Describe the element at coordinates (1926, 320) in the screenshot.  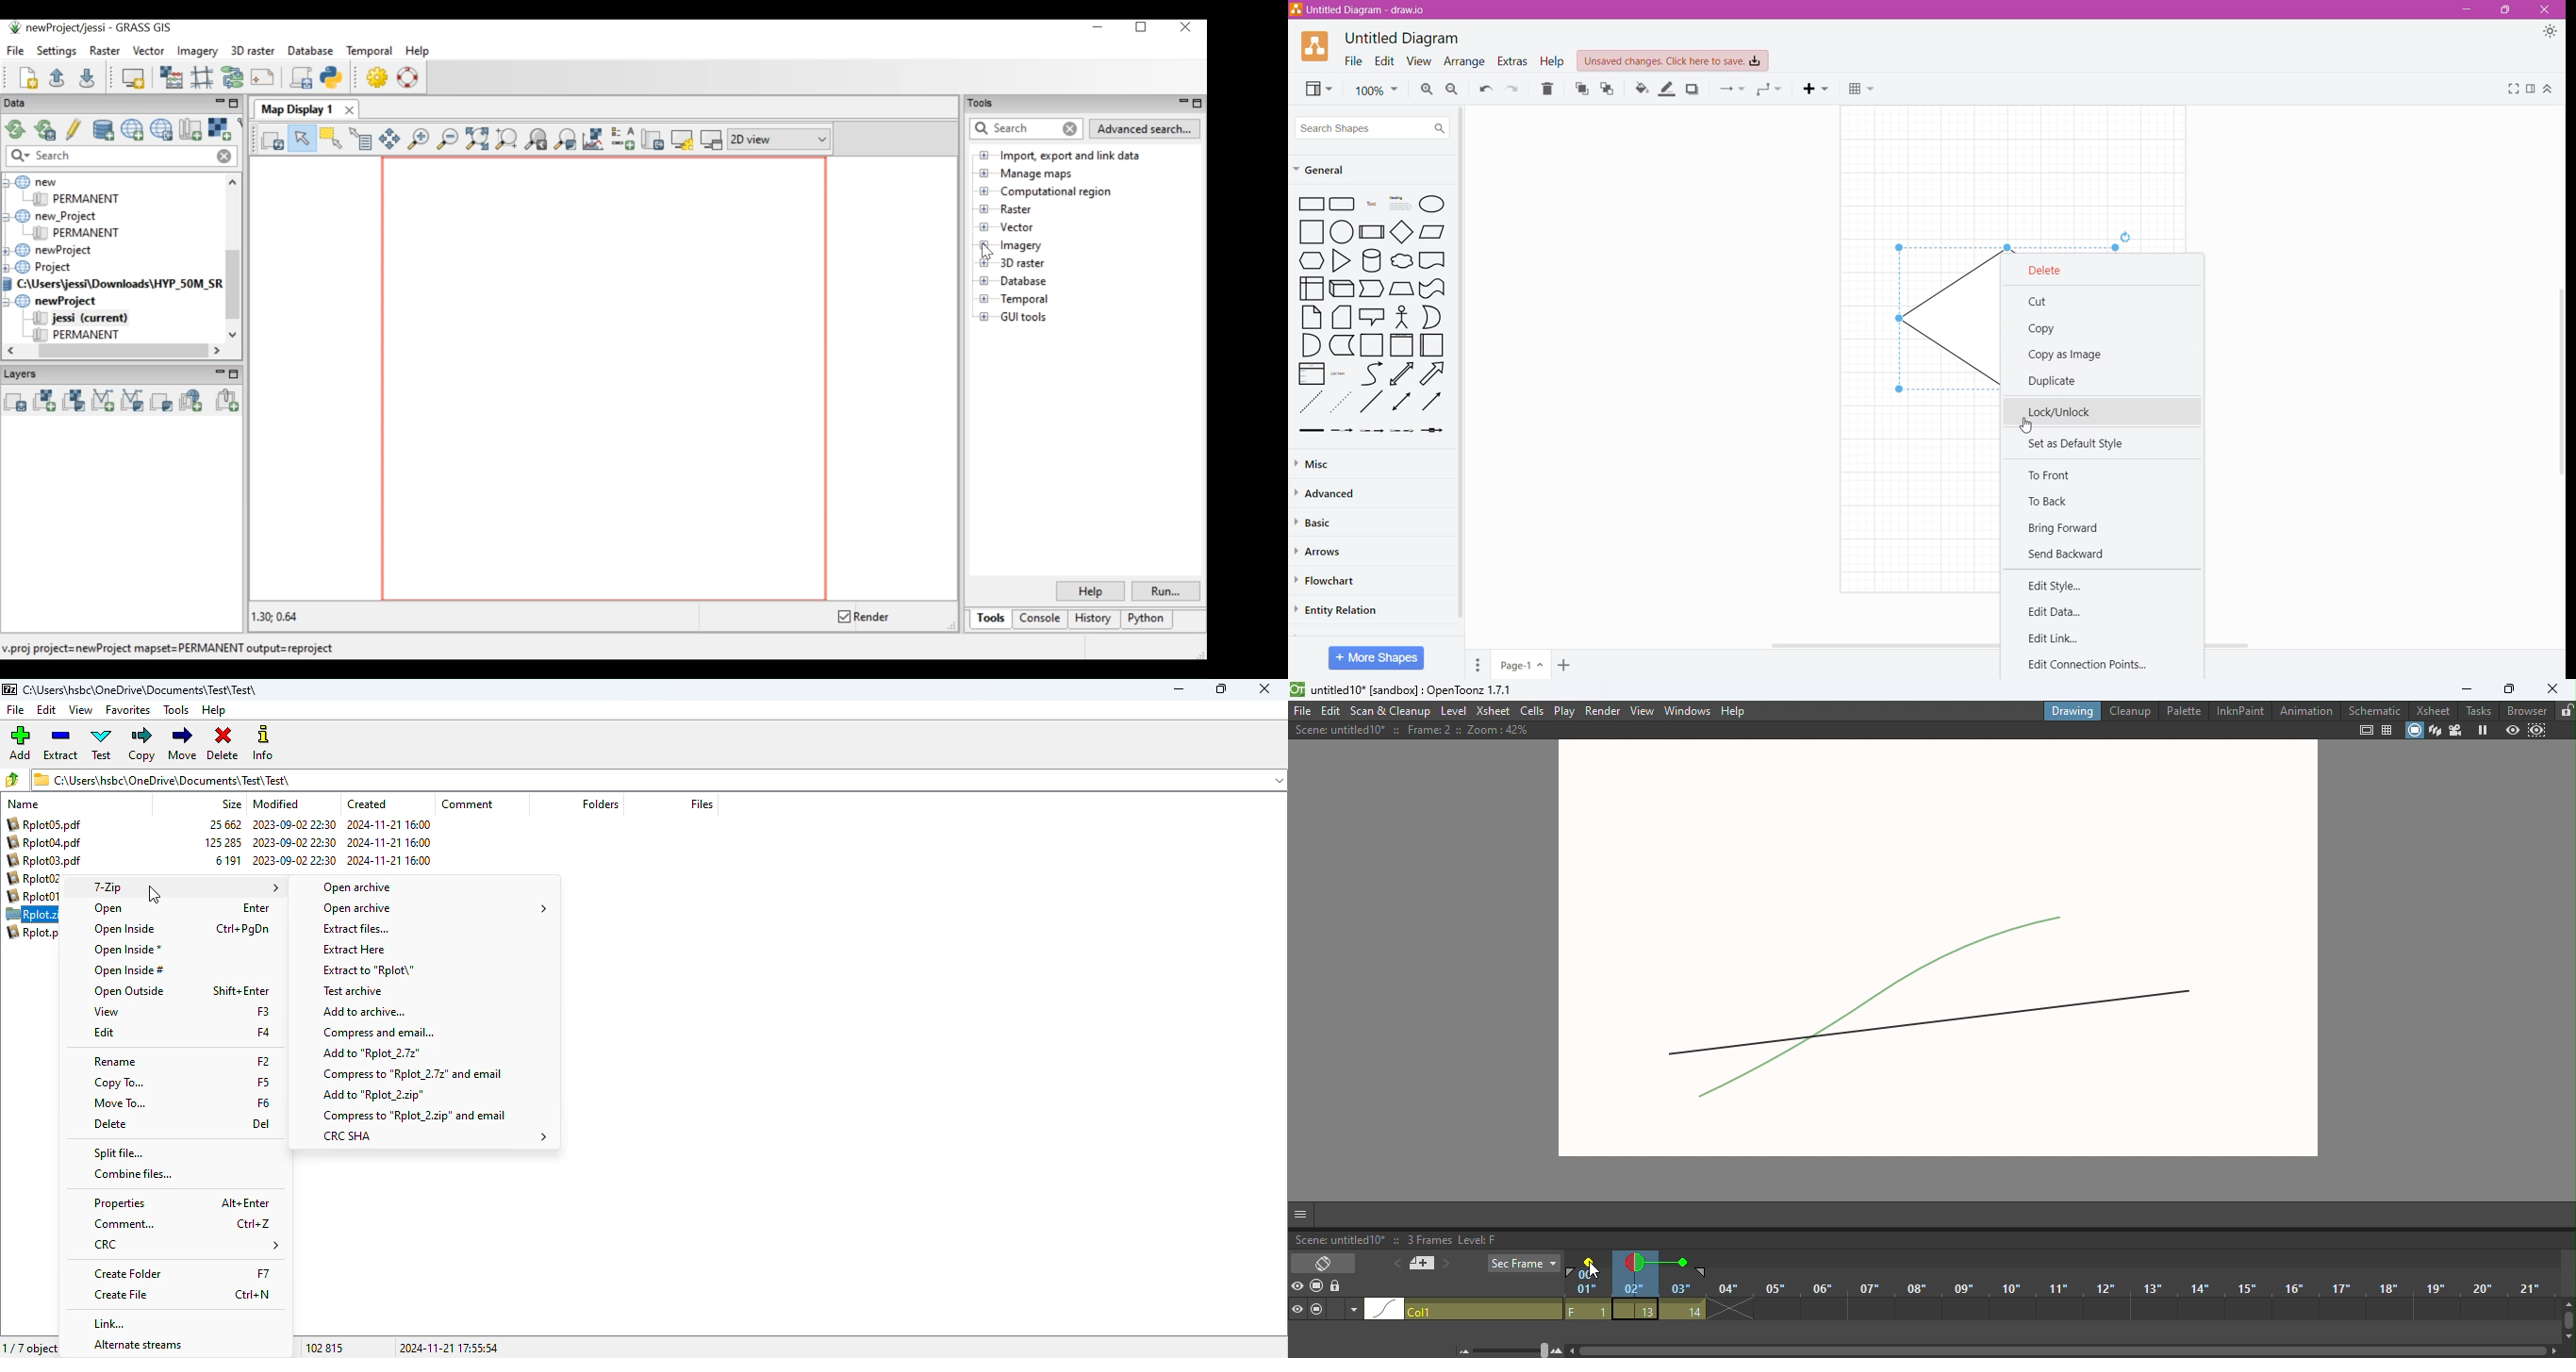
I see `Shape` at that location.